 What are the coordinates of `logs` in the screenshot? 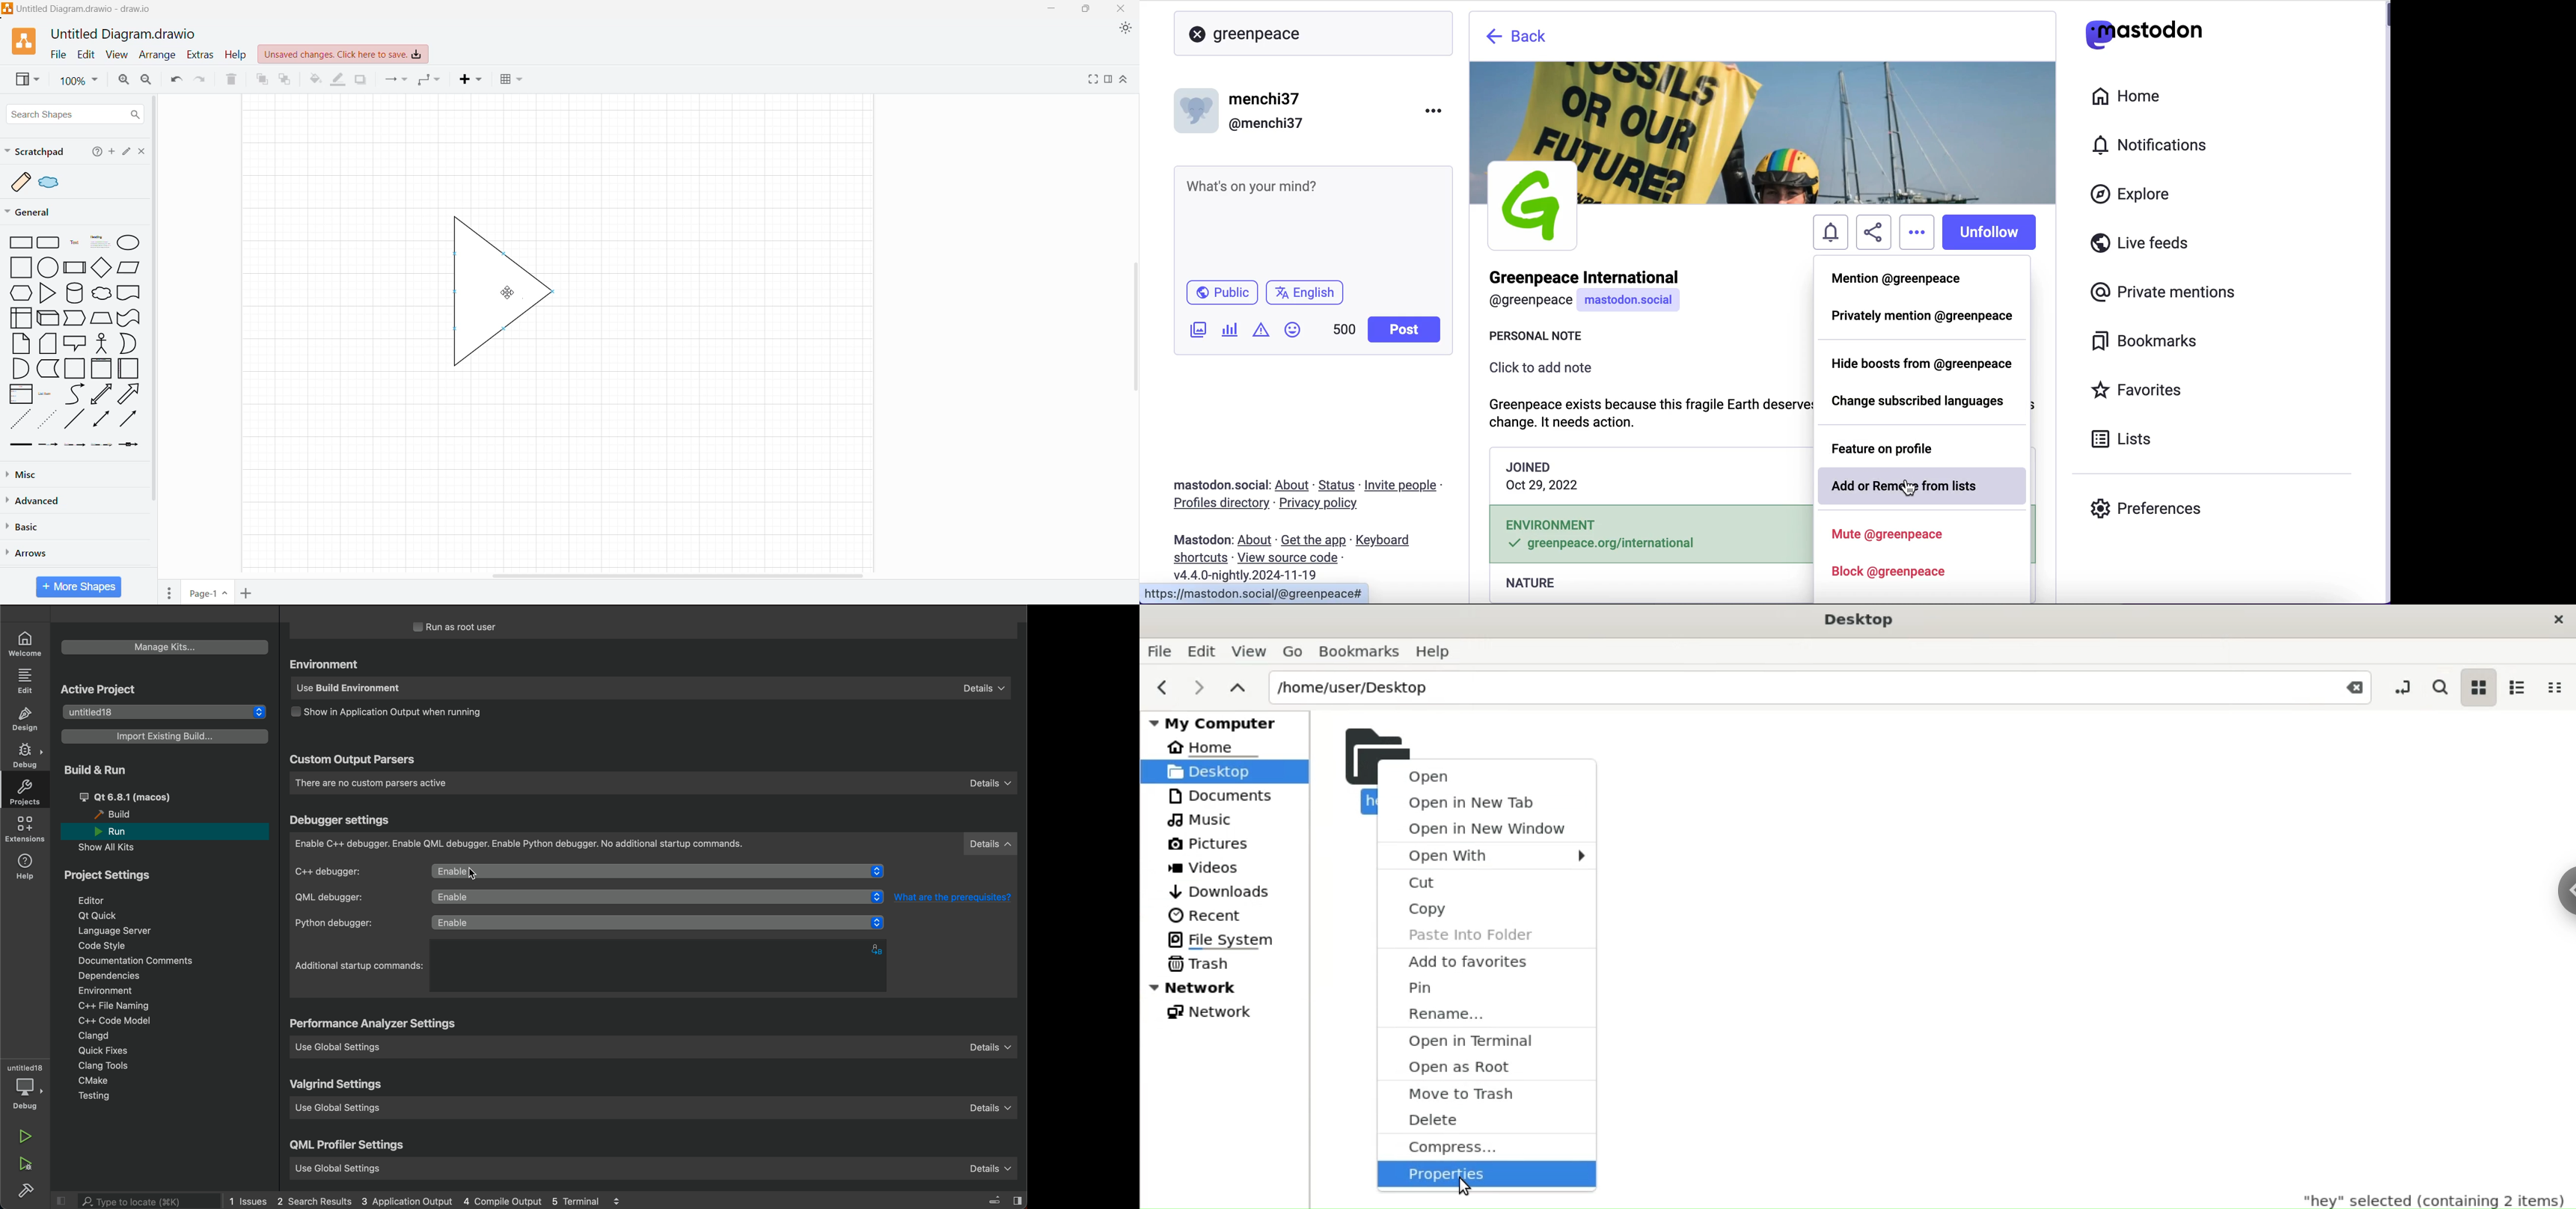 It's located at (439, 1200).